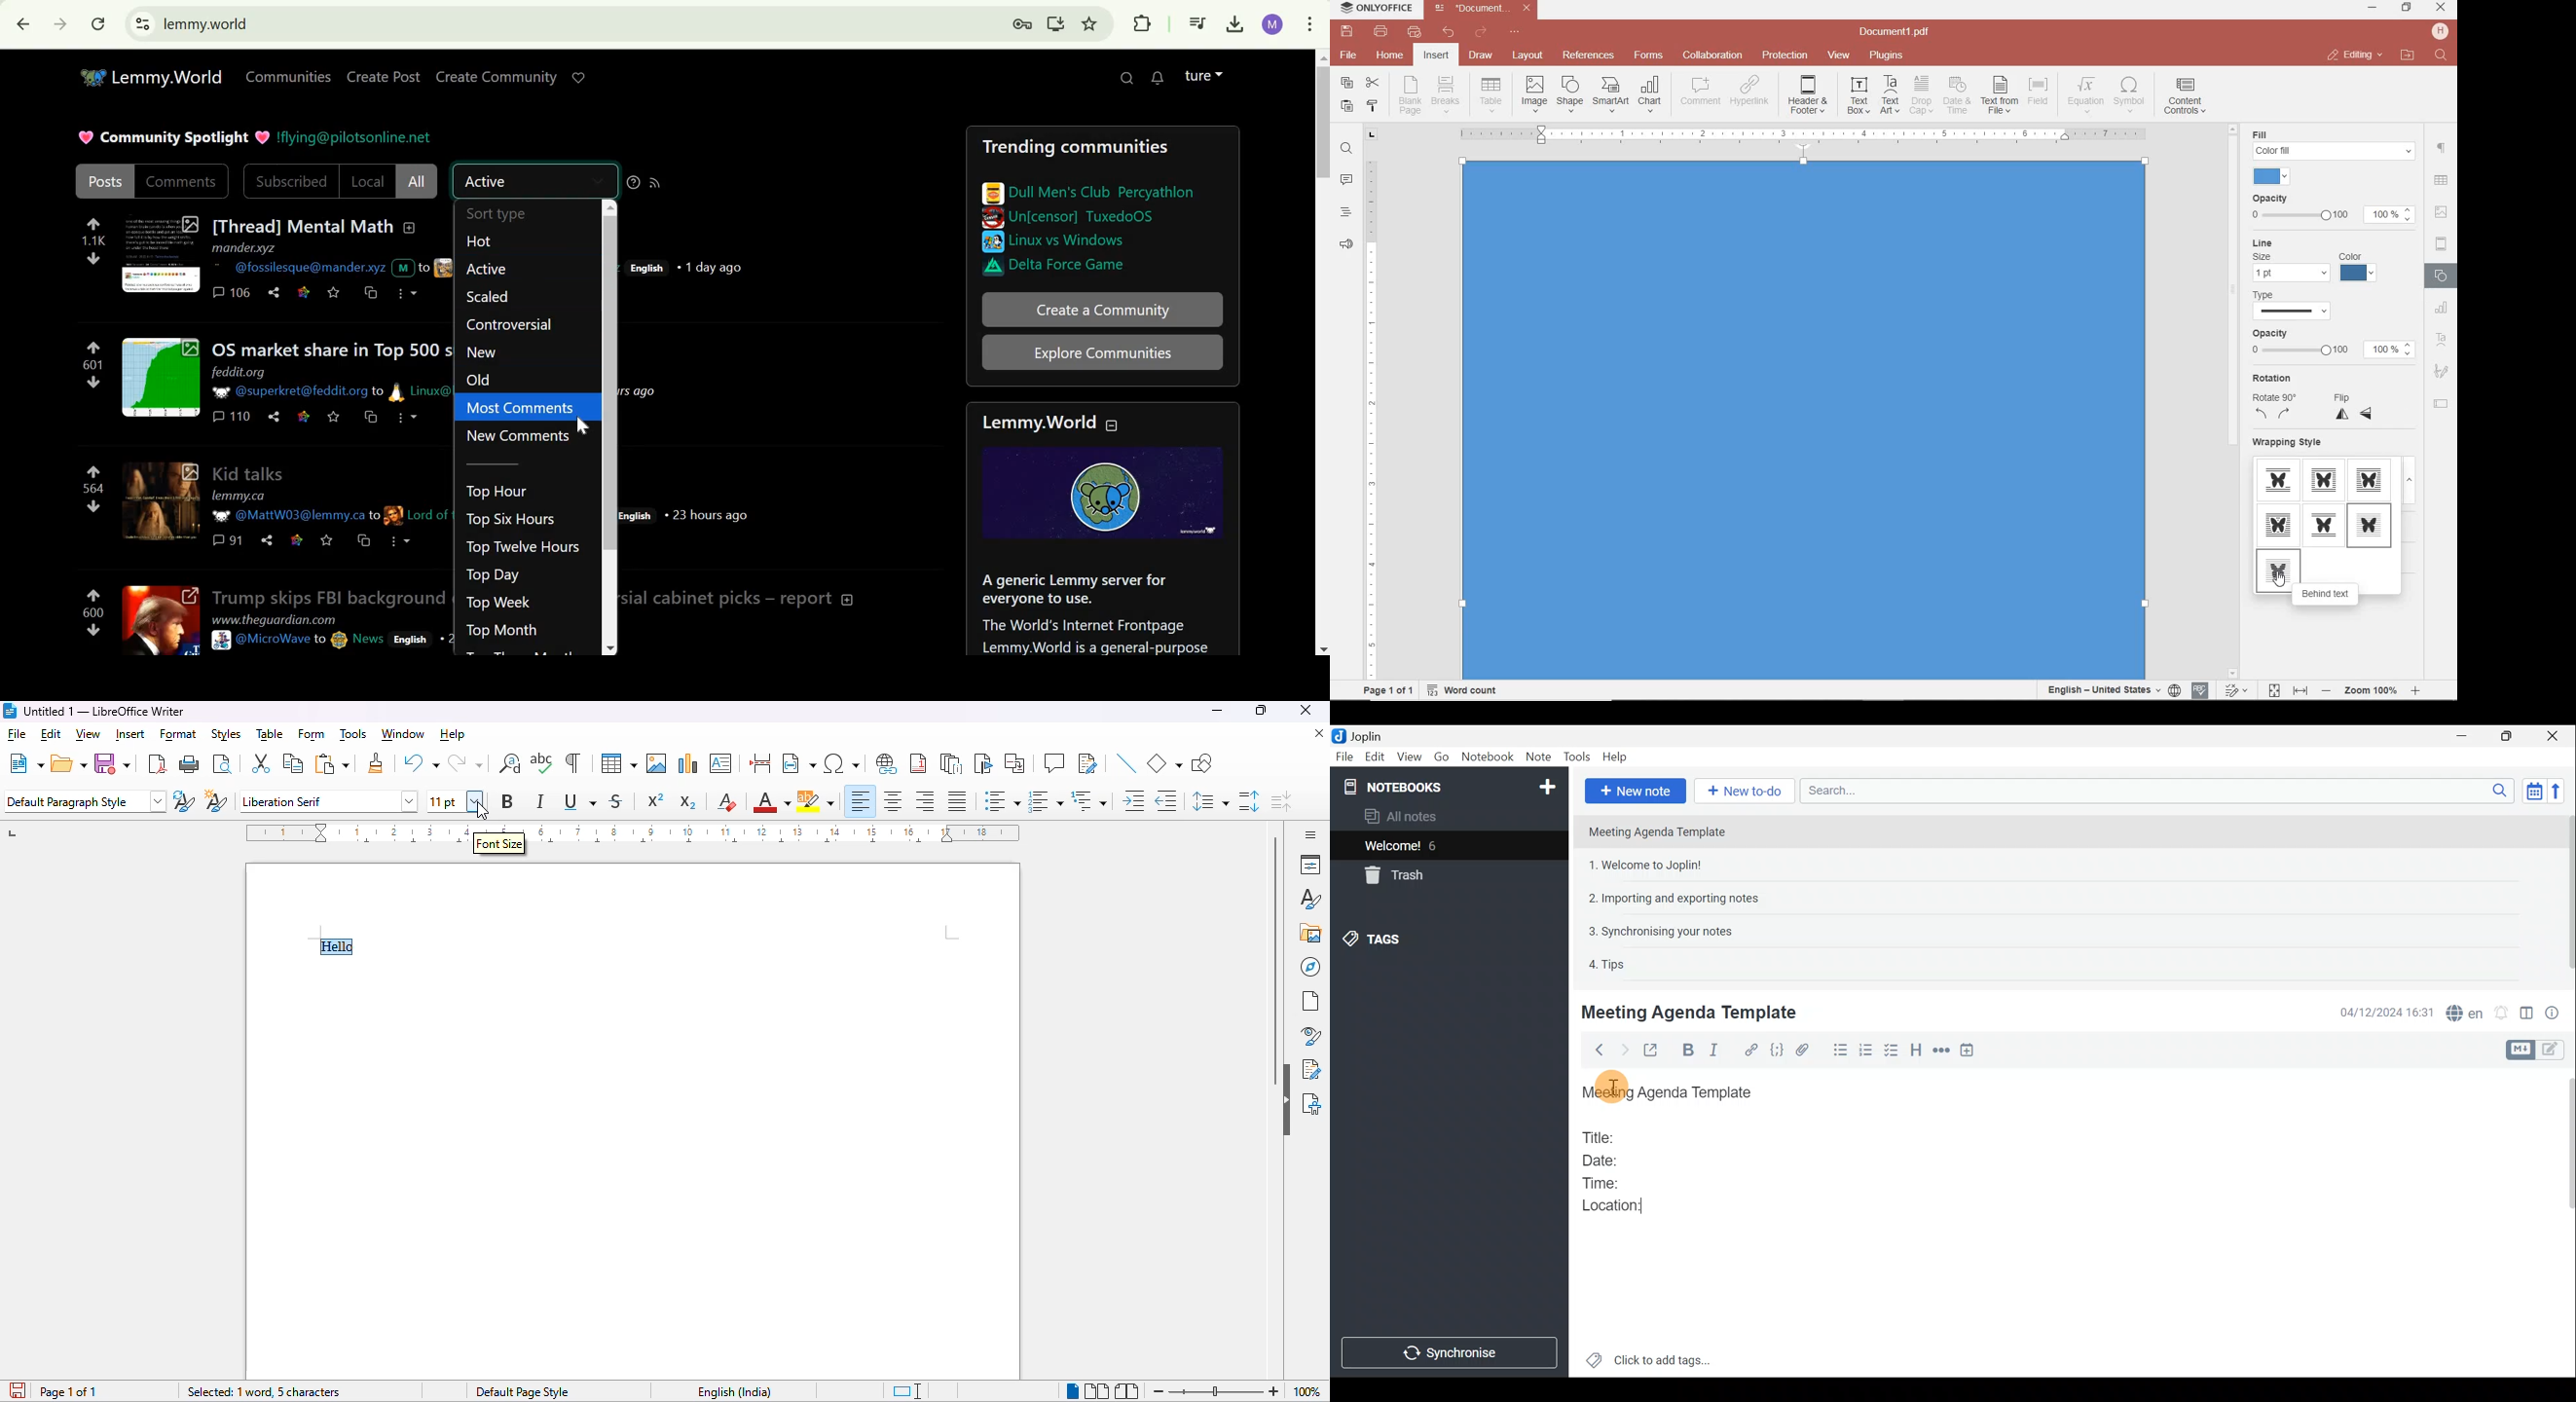 This screenshot has height=1428, width=2576. What do you see at coordinates (325, 799) in the screenshot?
I see `Liberation Serif` at bounding box center [325, 799].